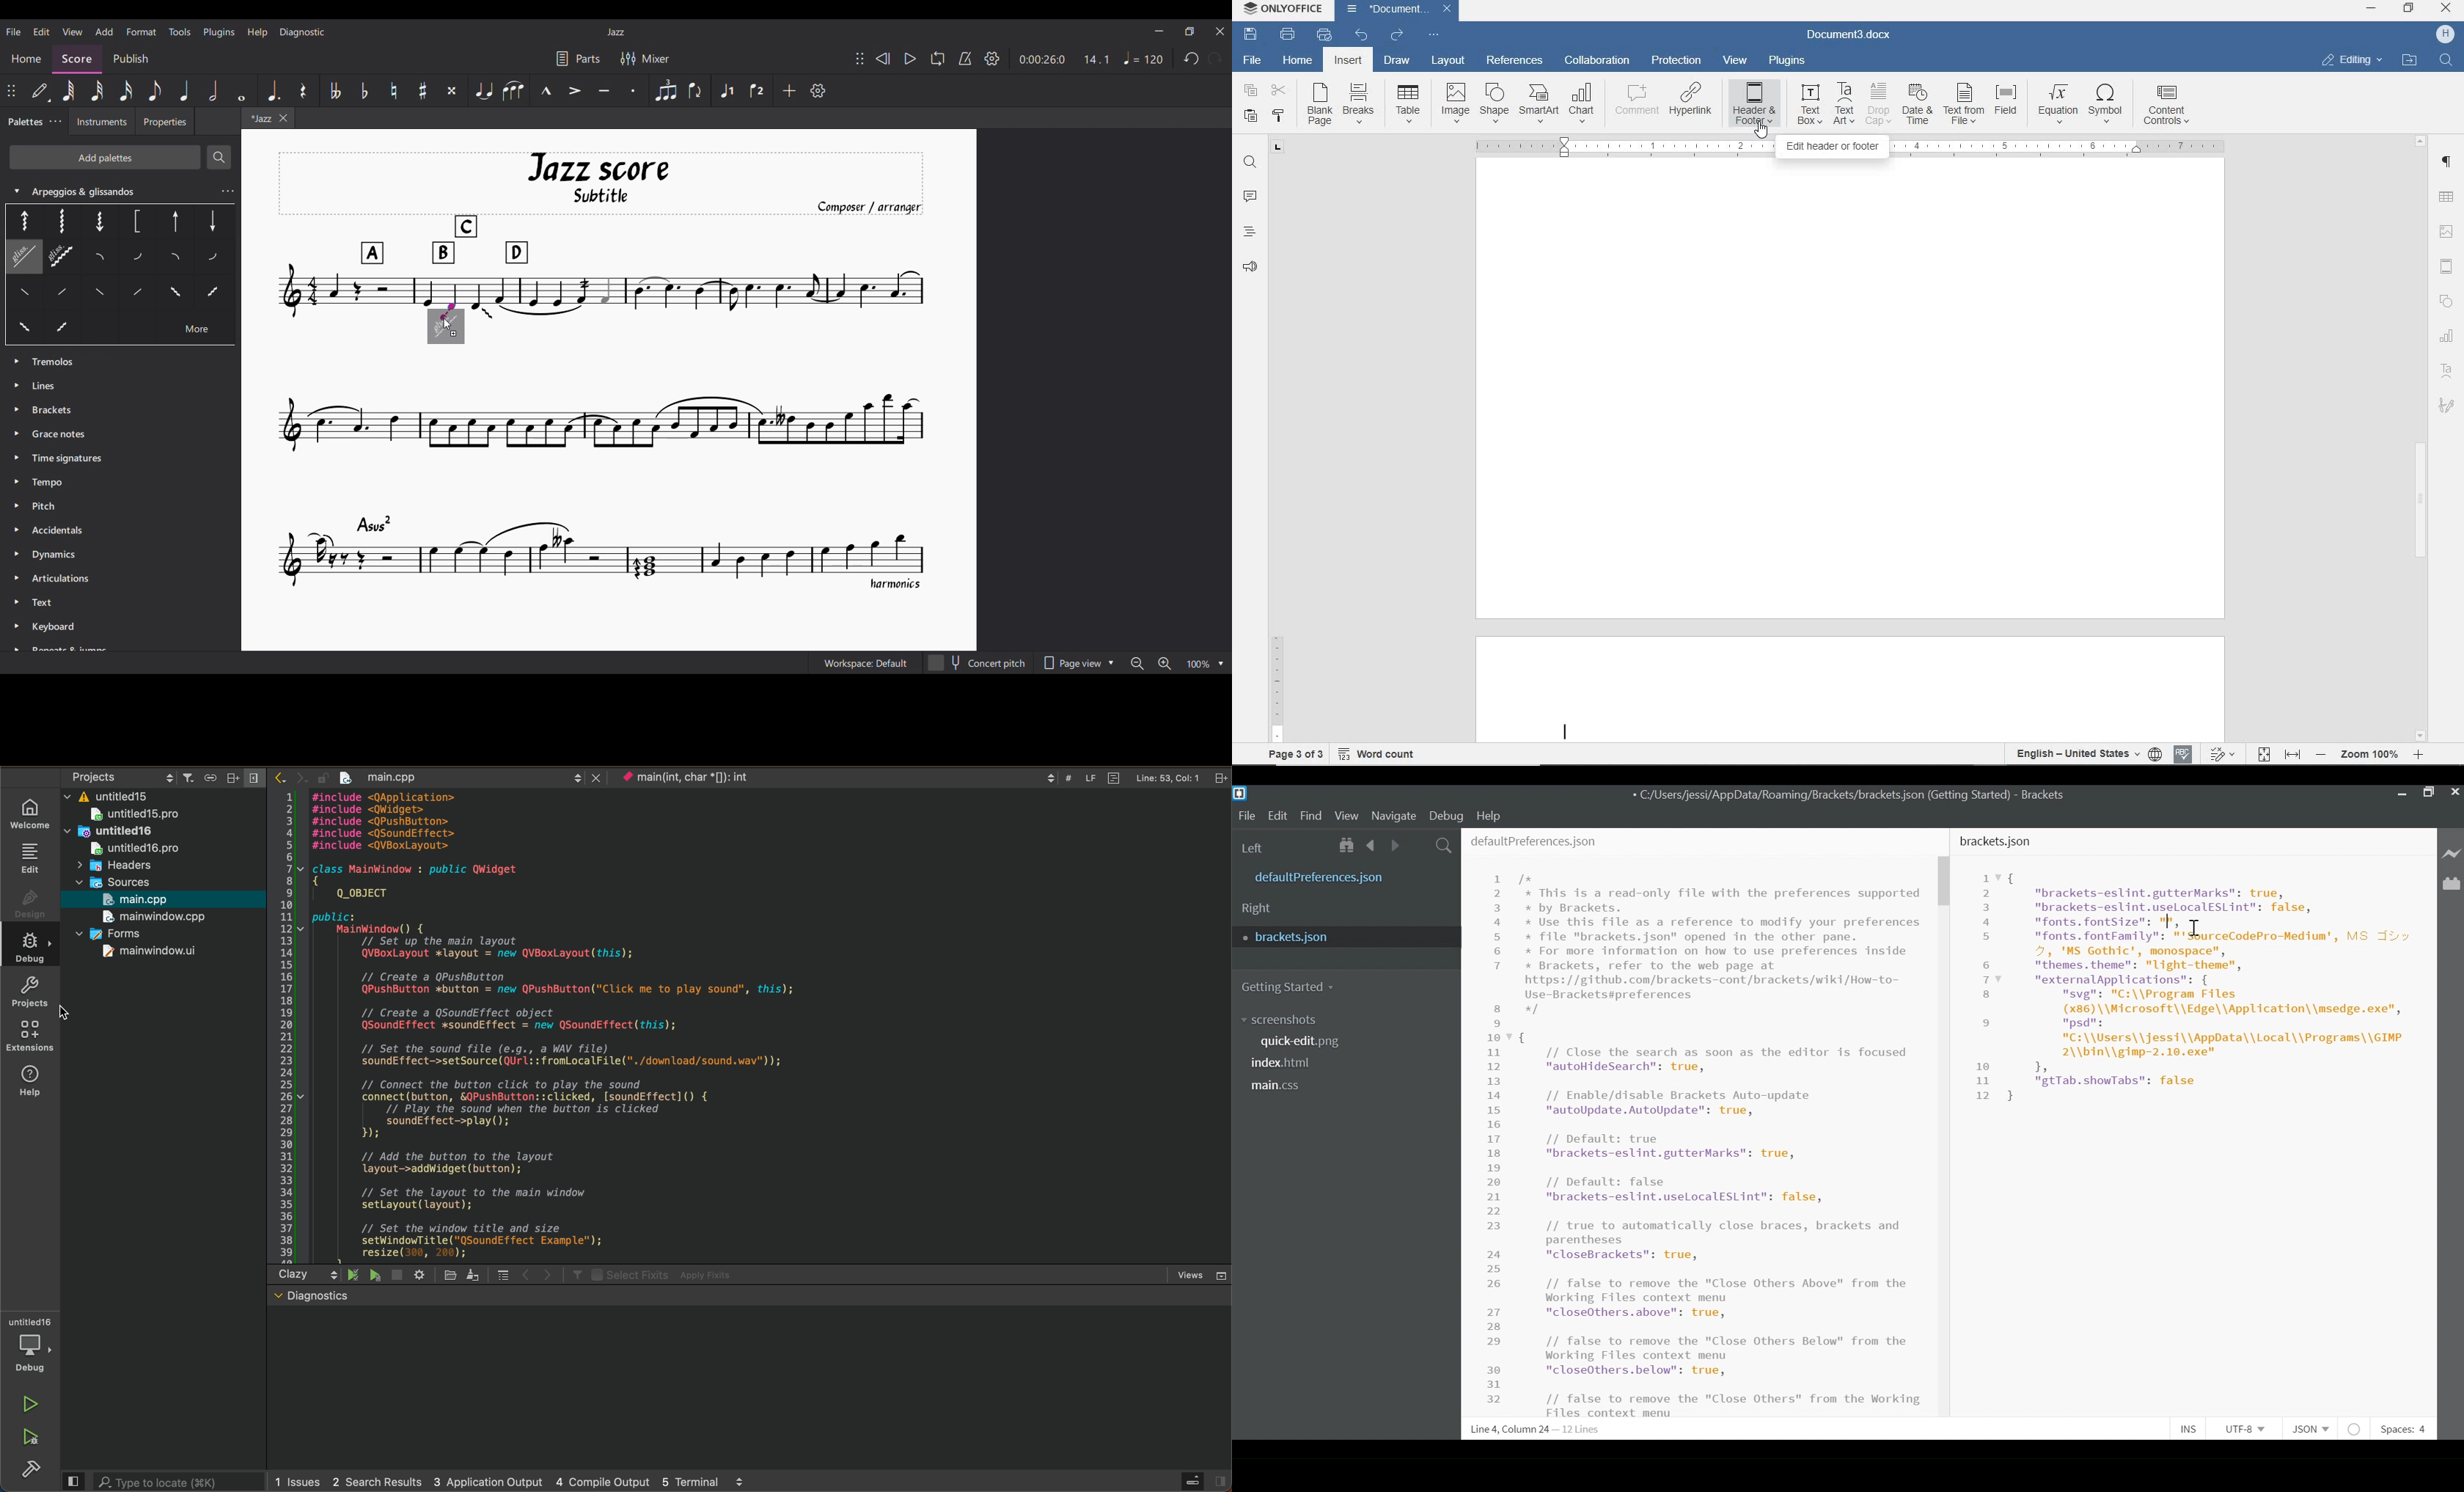  Describe the element at coordinates (1280, 1087) in the screenshot. I see `main.css` at that location.